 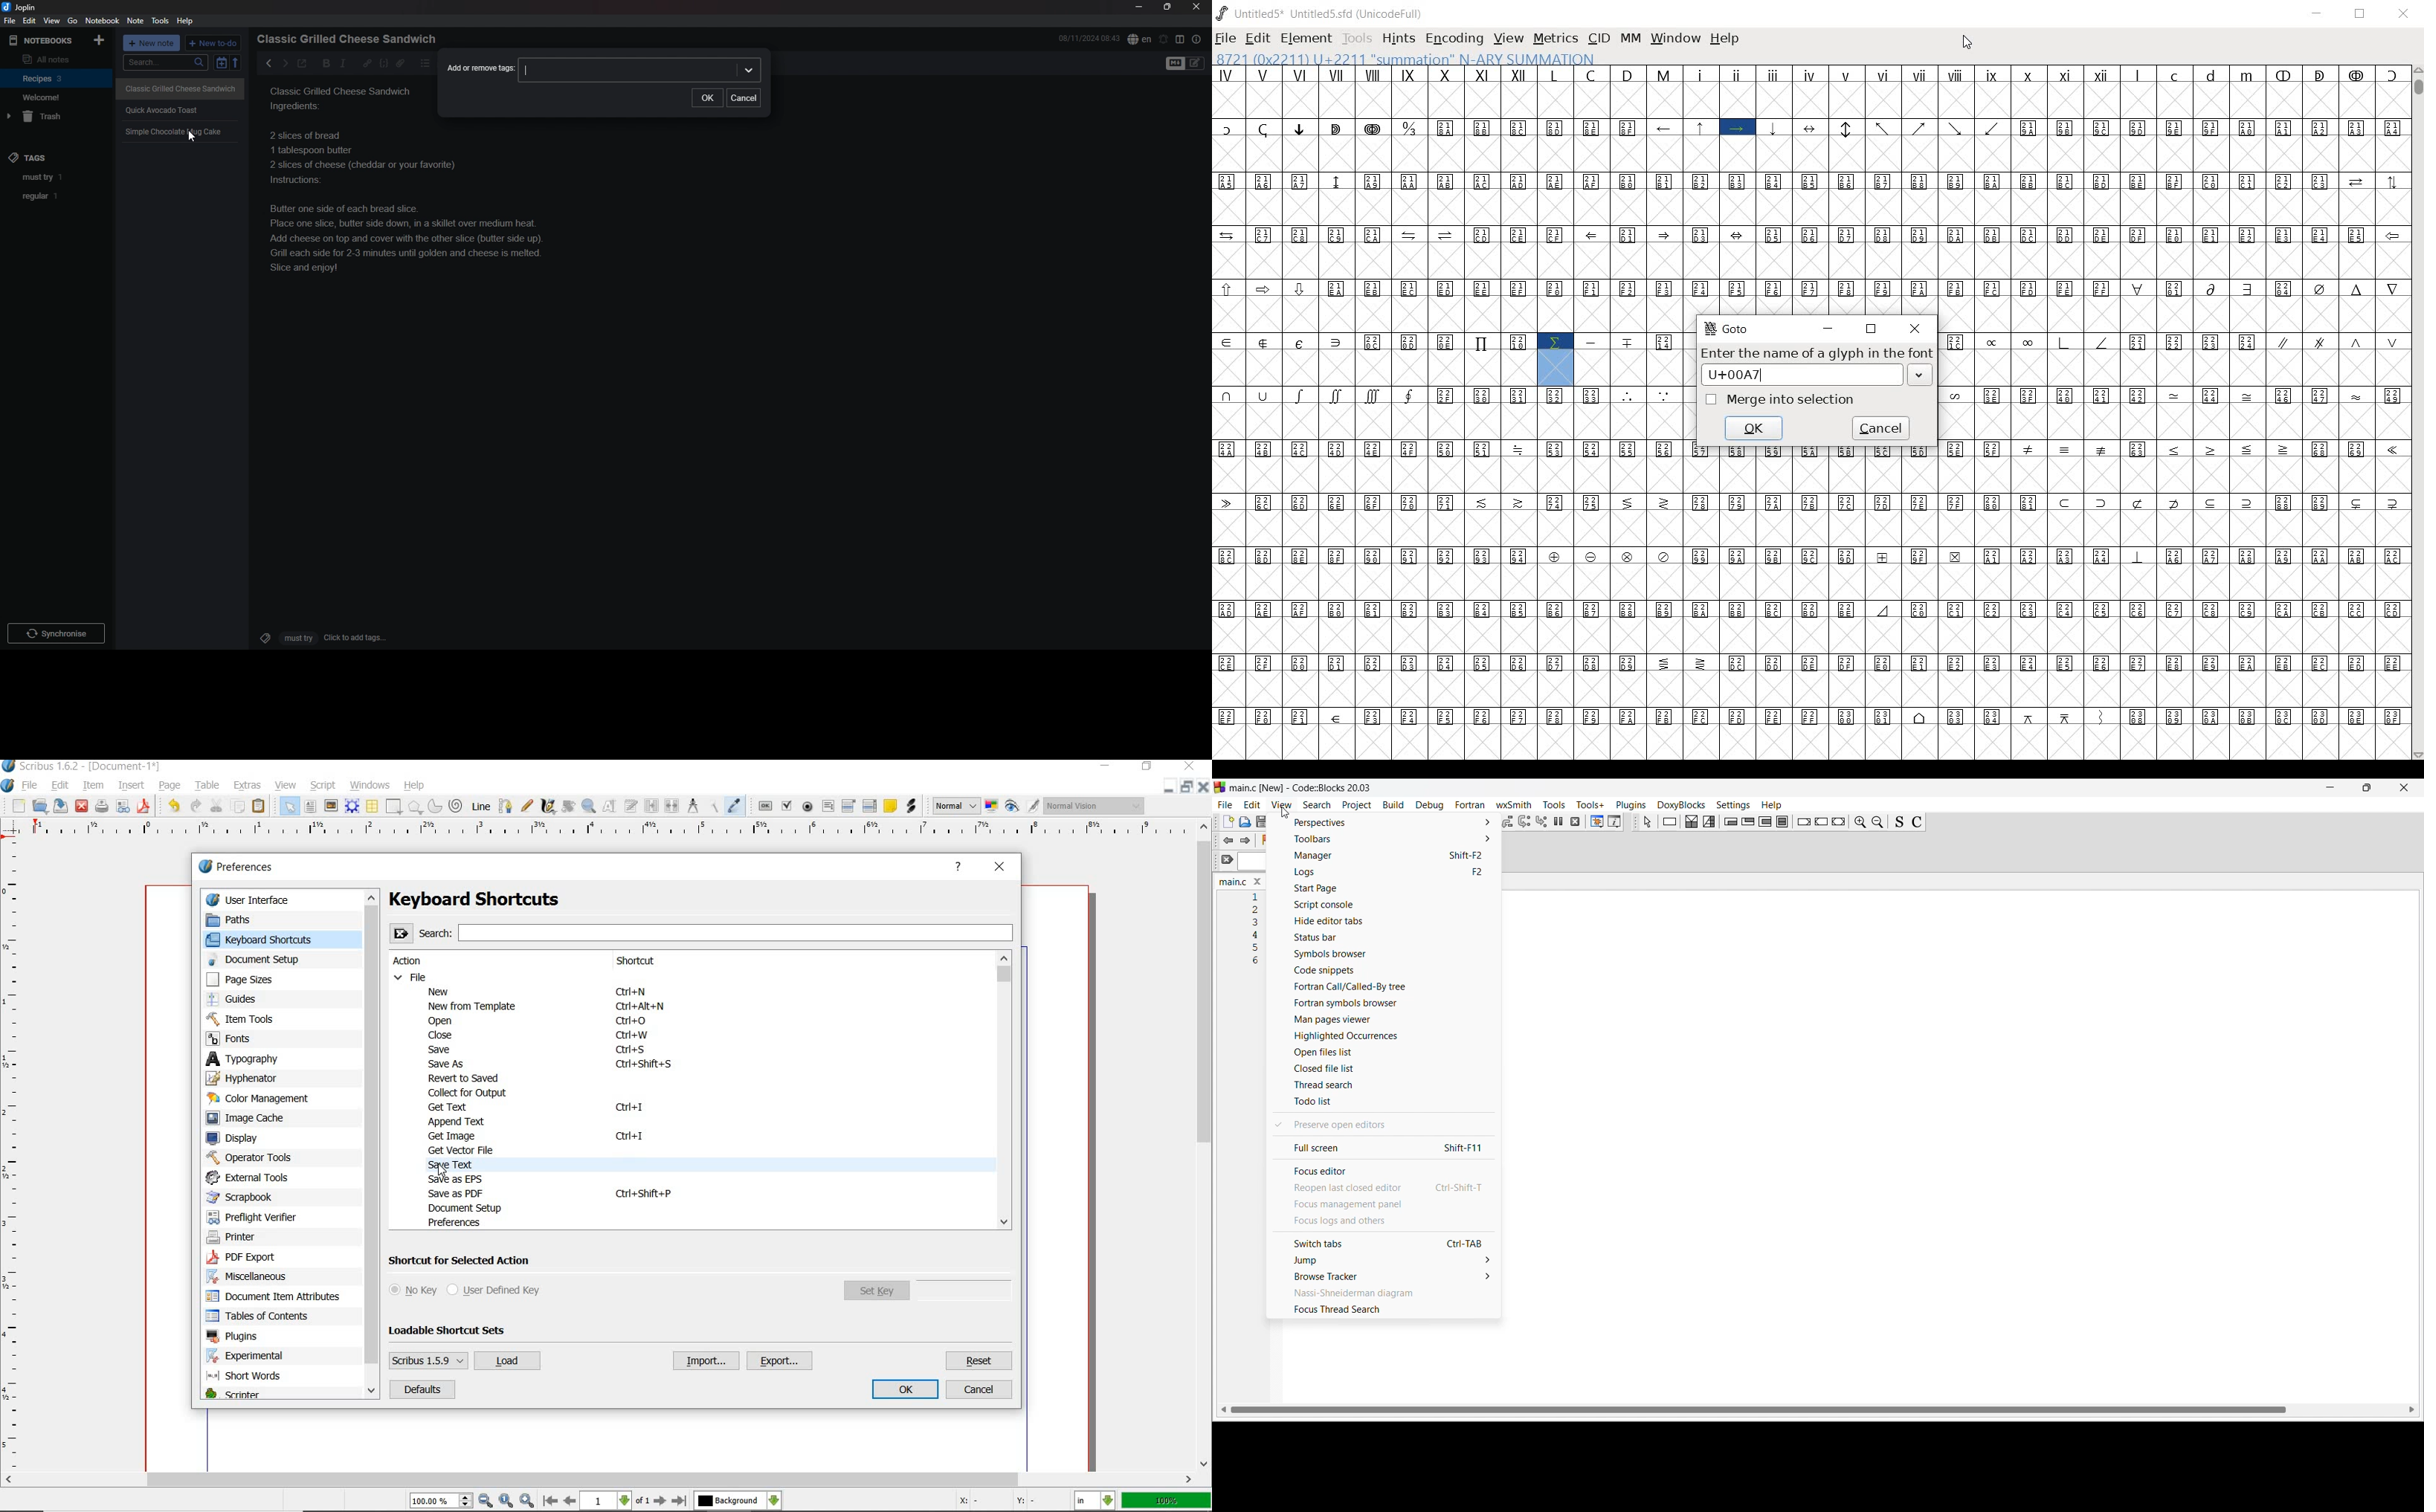 I want to click on next, so click(x=284, y=63).